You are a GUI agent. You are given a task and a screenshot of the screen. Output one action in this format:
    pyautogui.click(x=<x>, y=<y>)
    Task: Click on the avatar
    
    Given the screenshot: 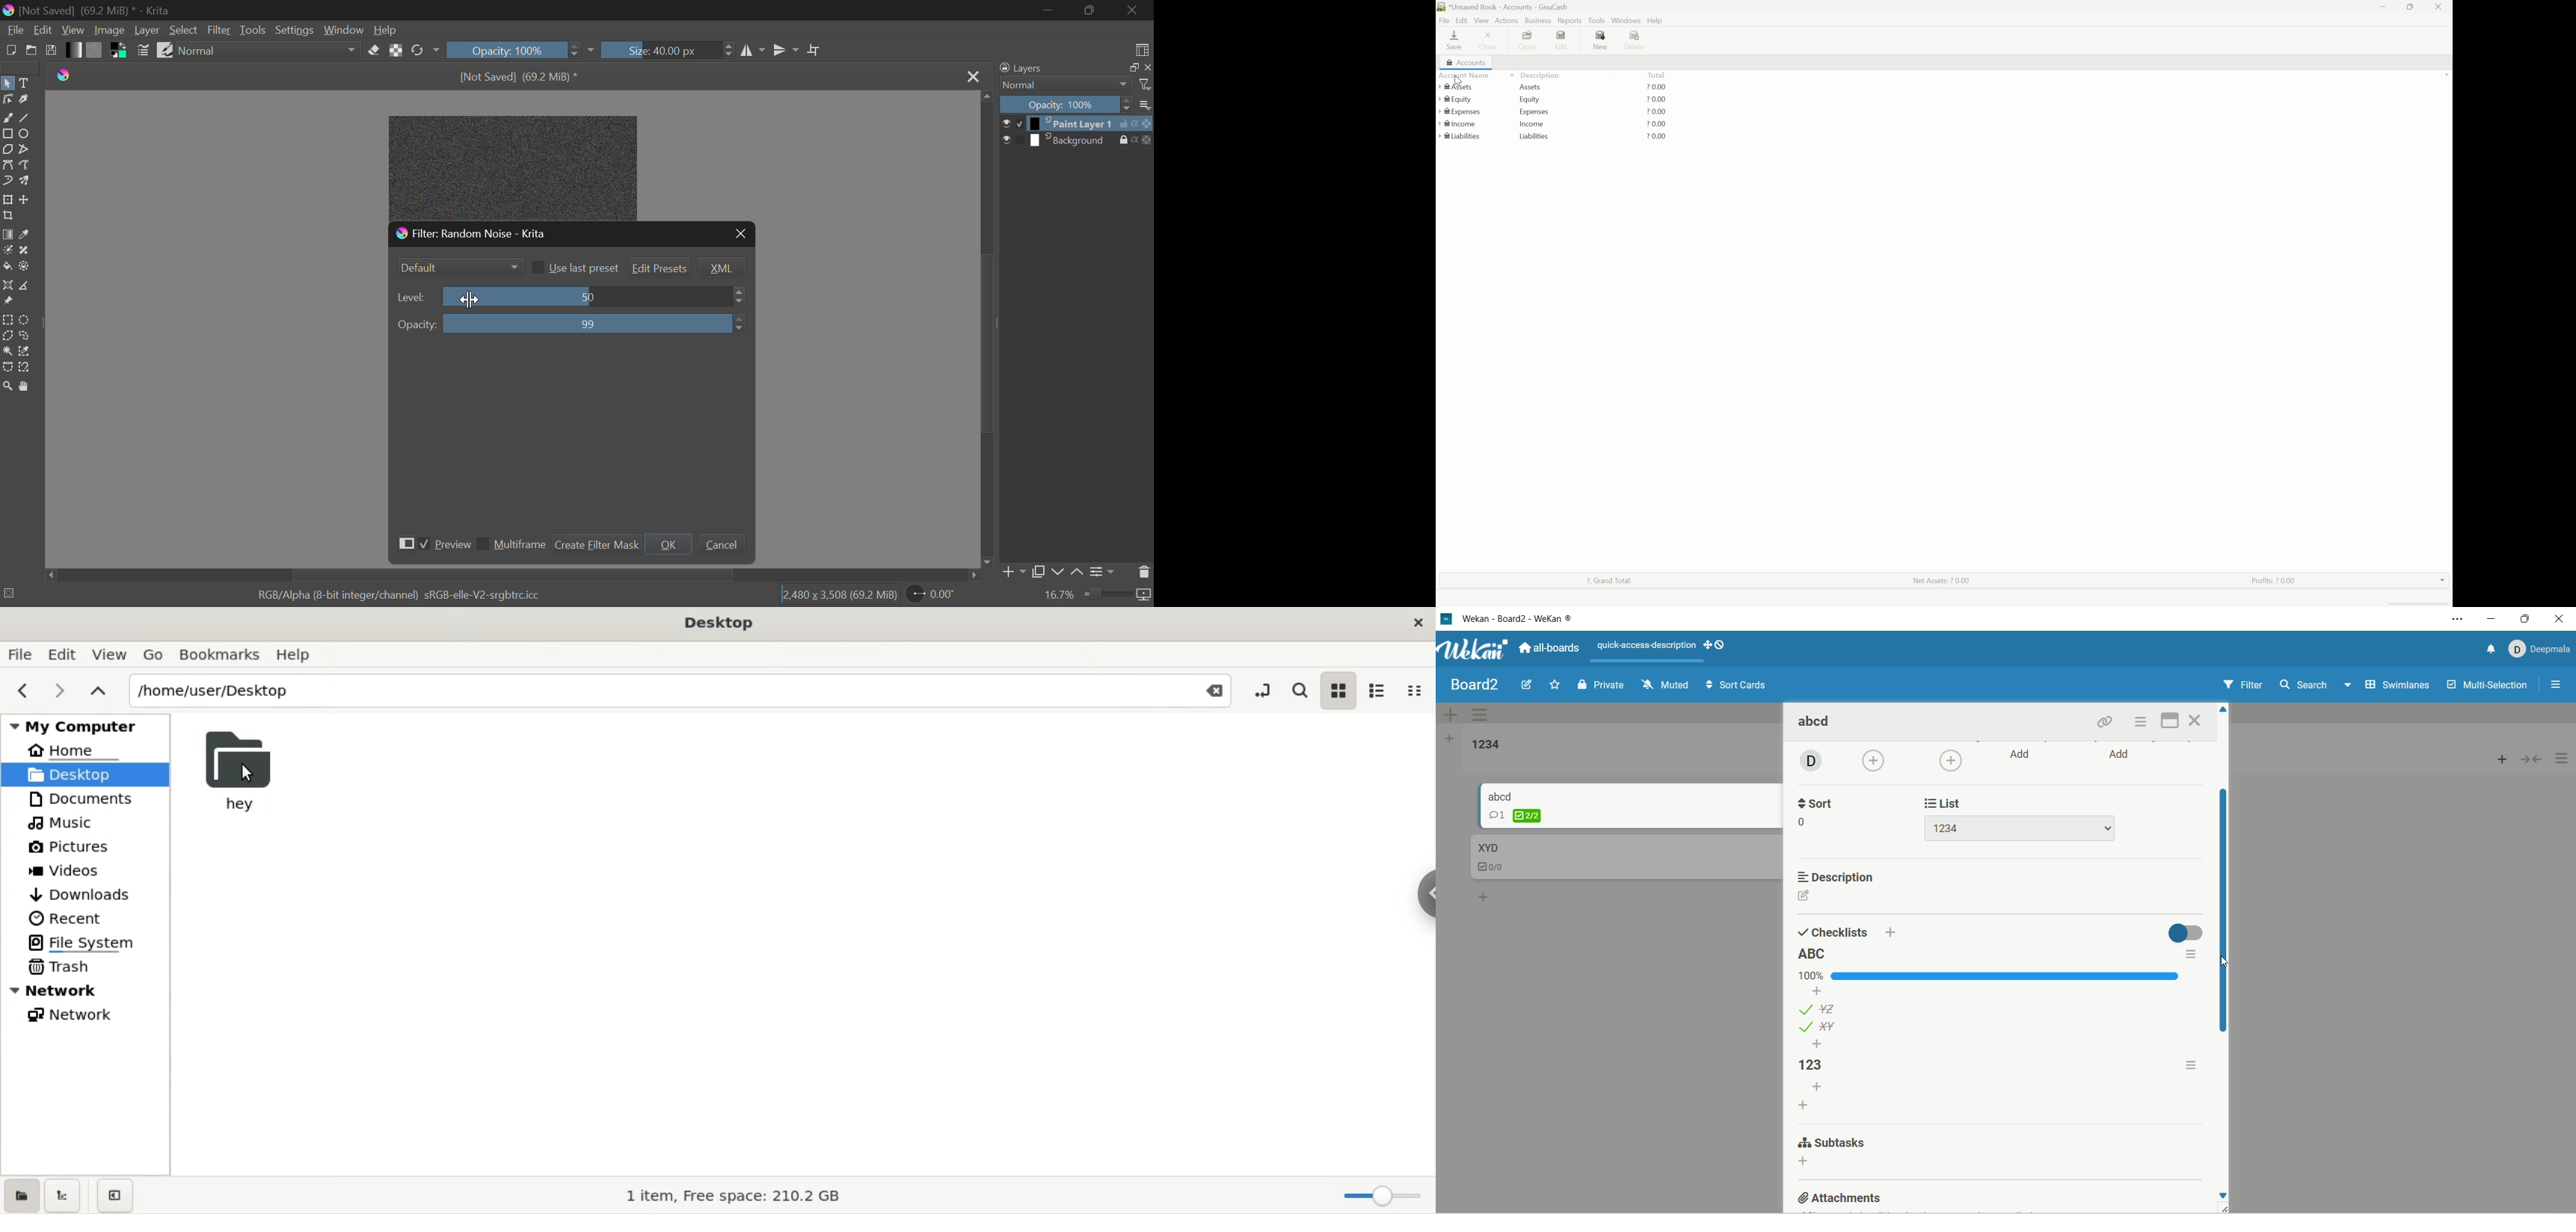 What is the action you would take?
    pyautogui.click(x=1809, y=762)
    